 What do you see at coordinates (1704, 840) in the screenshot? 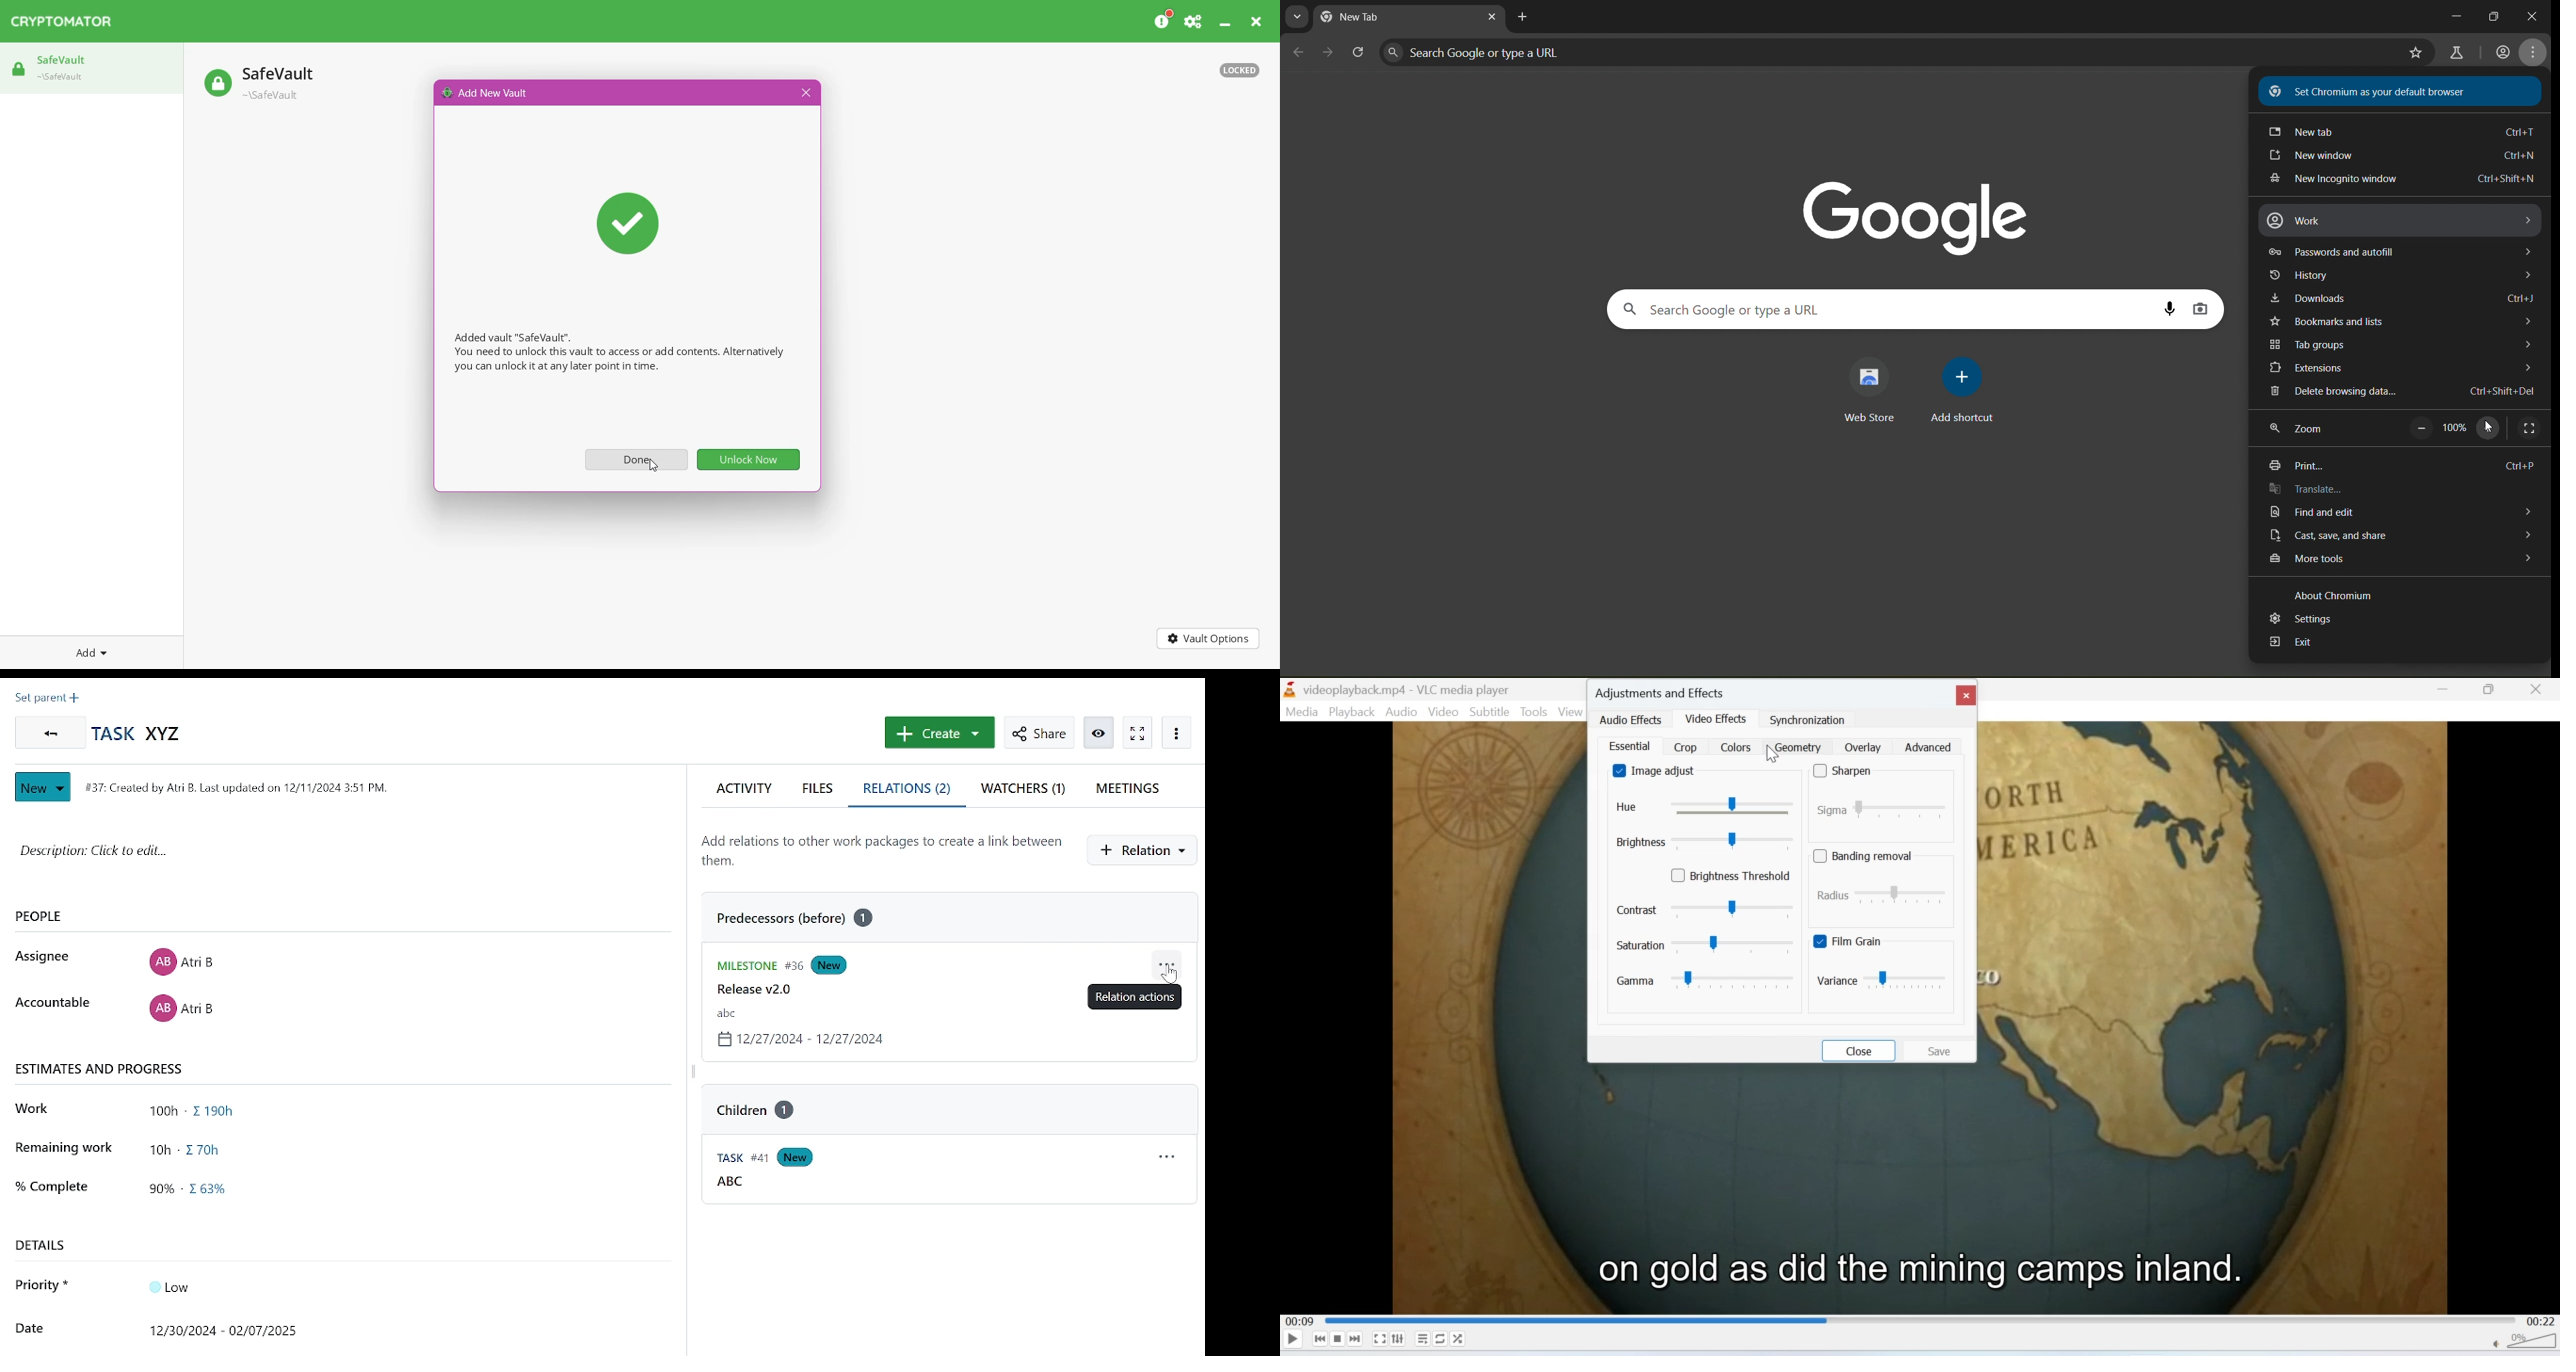
I see `brightness` at bounding box center [1704, 840].